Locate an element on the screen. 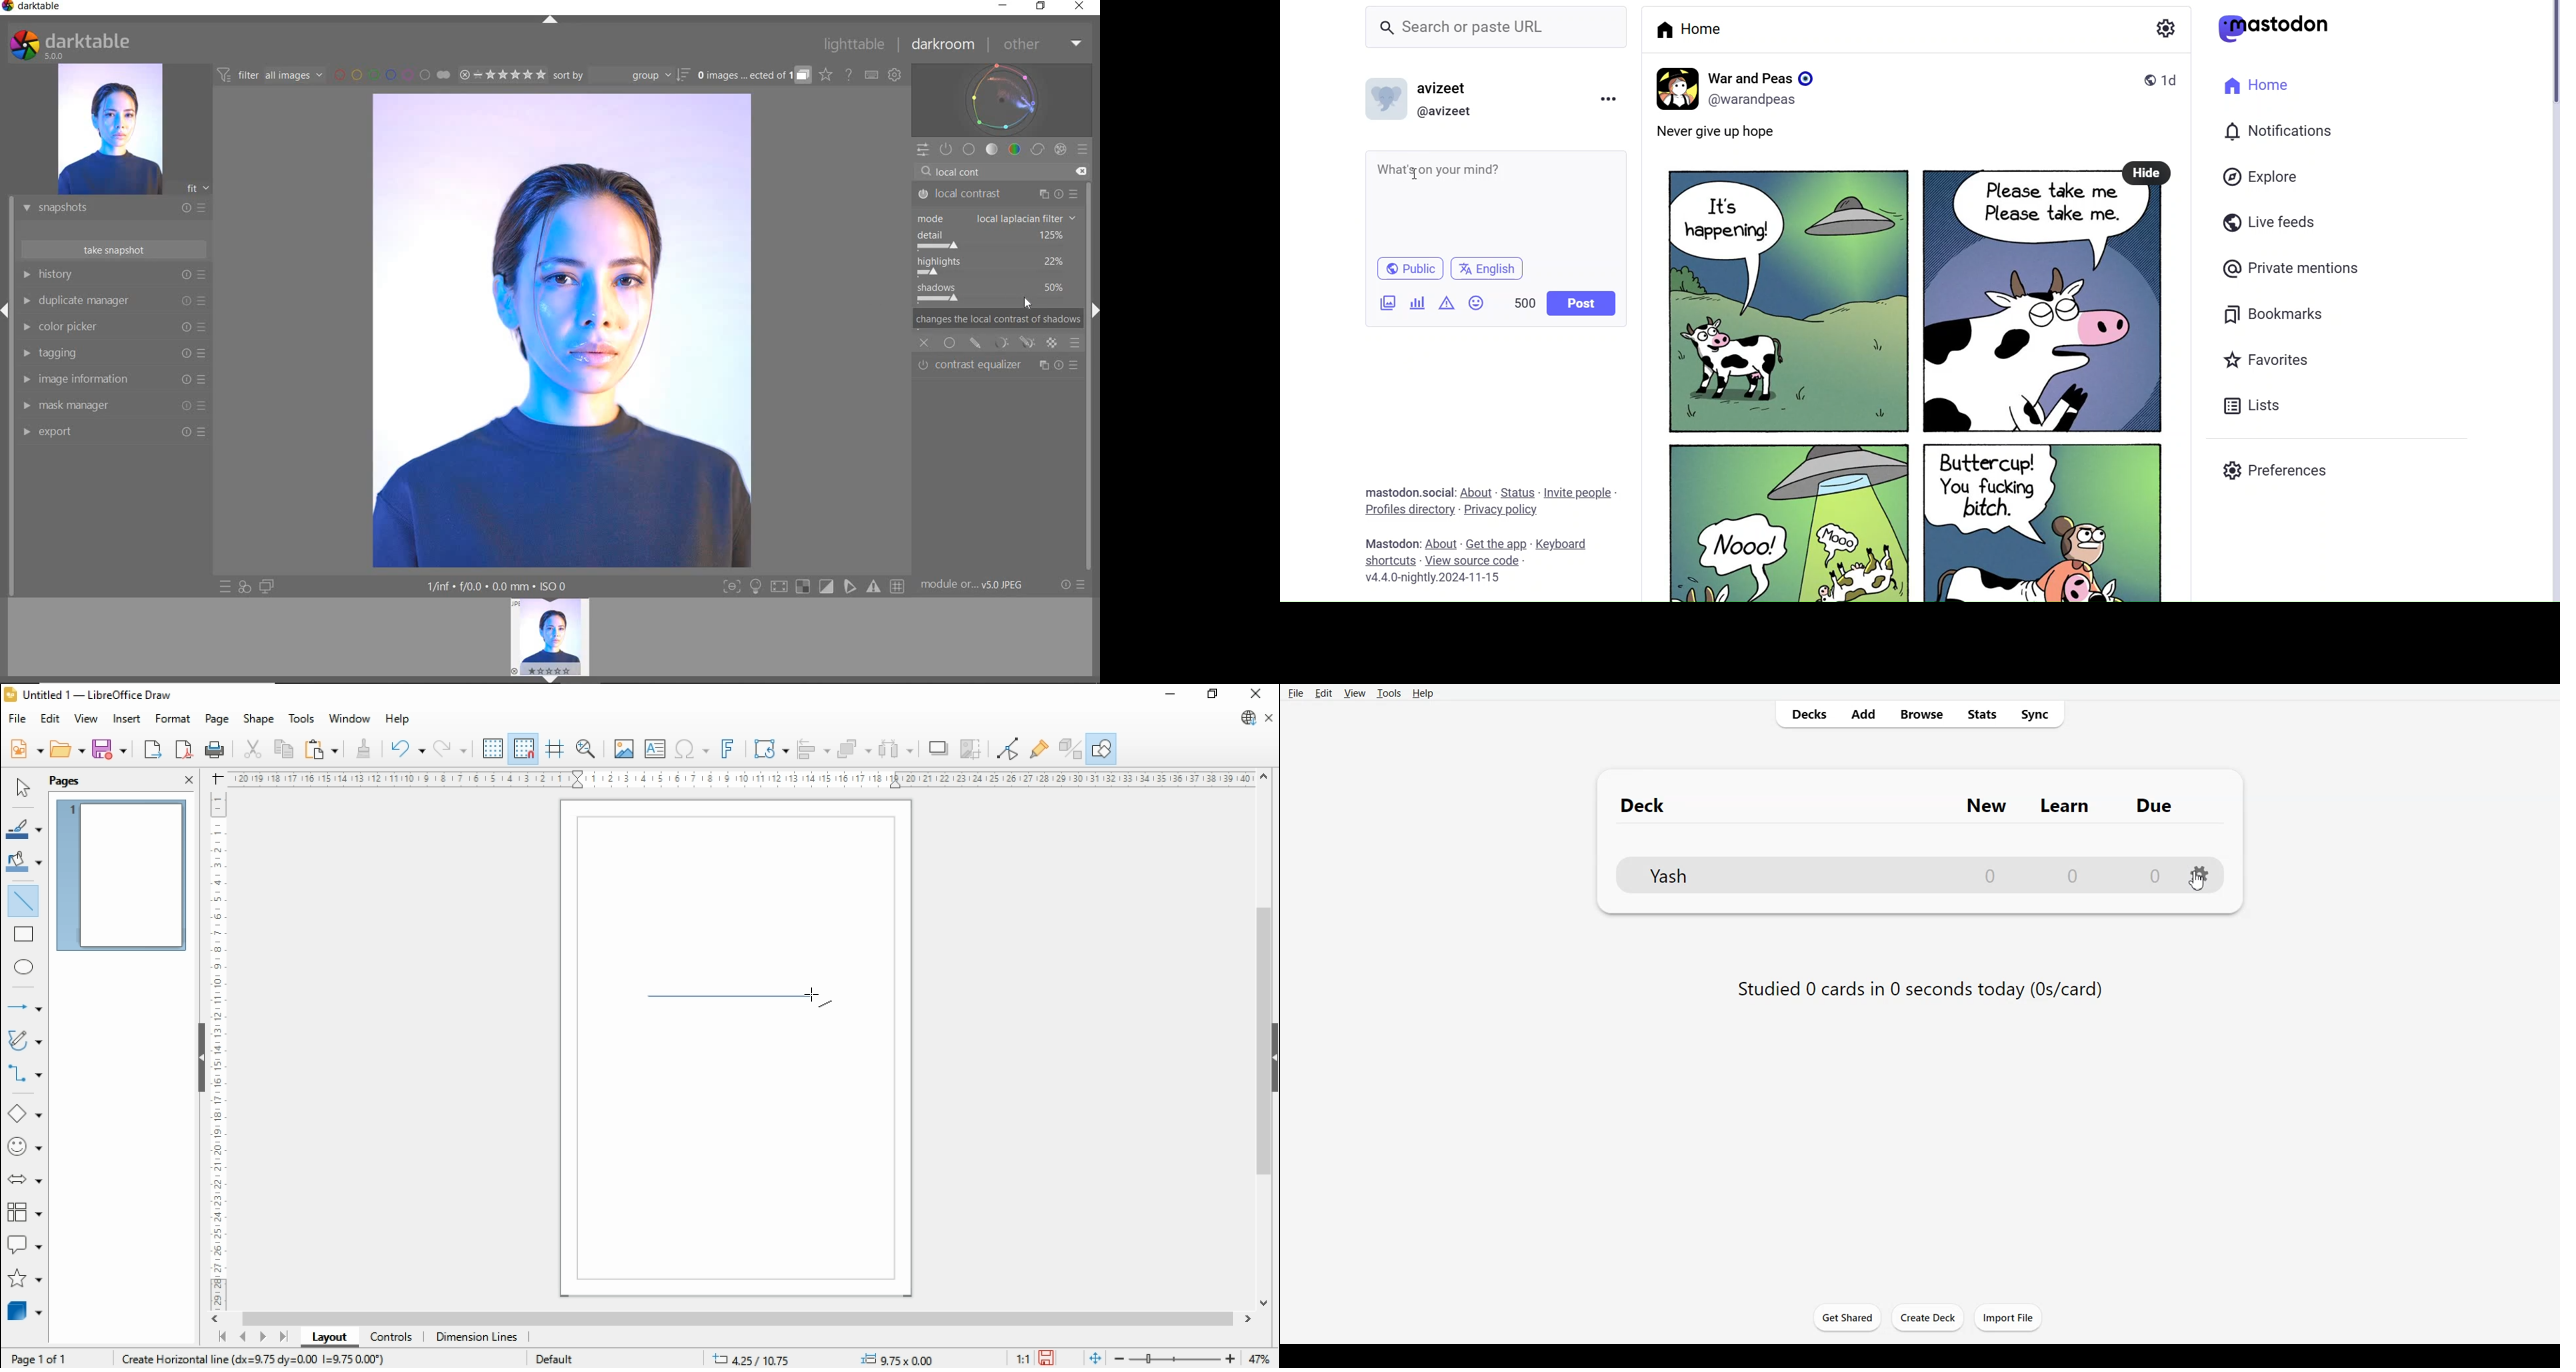  Search is located at coordinates (926, 172).